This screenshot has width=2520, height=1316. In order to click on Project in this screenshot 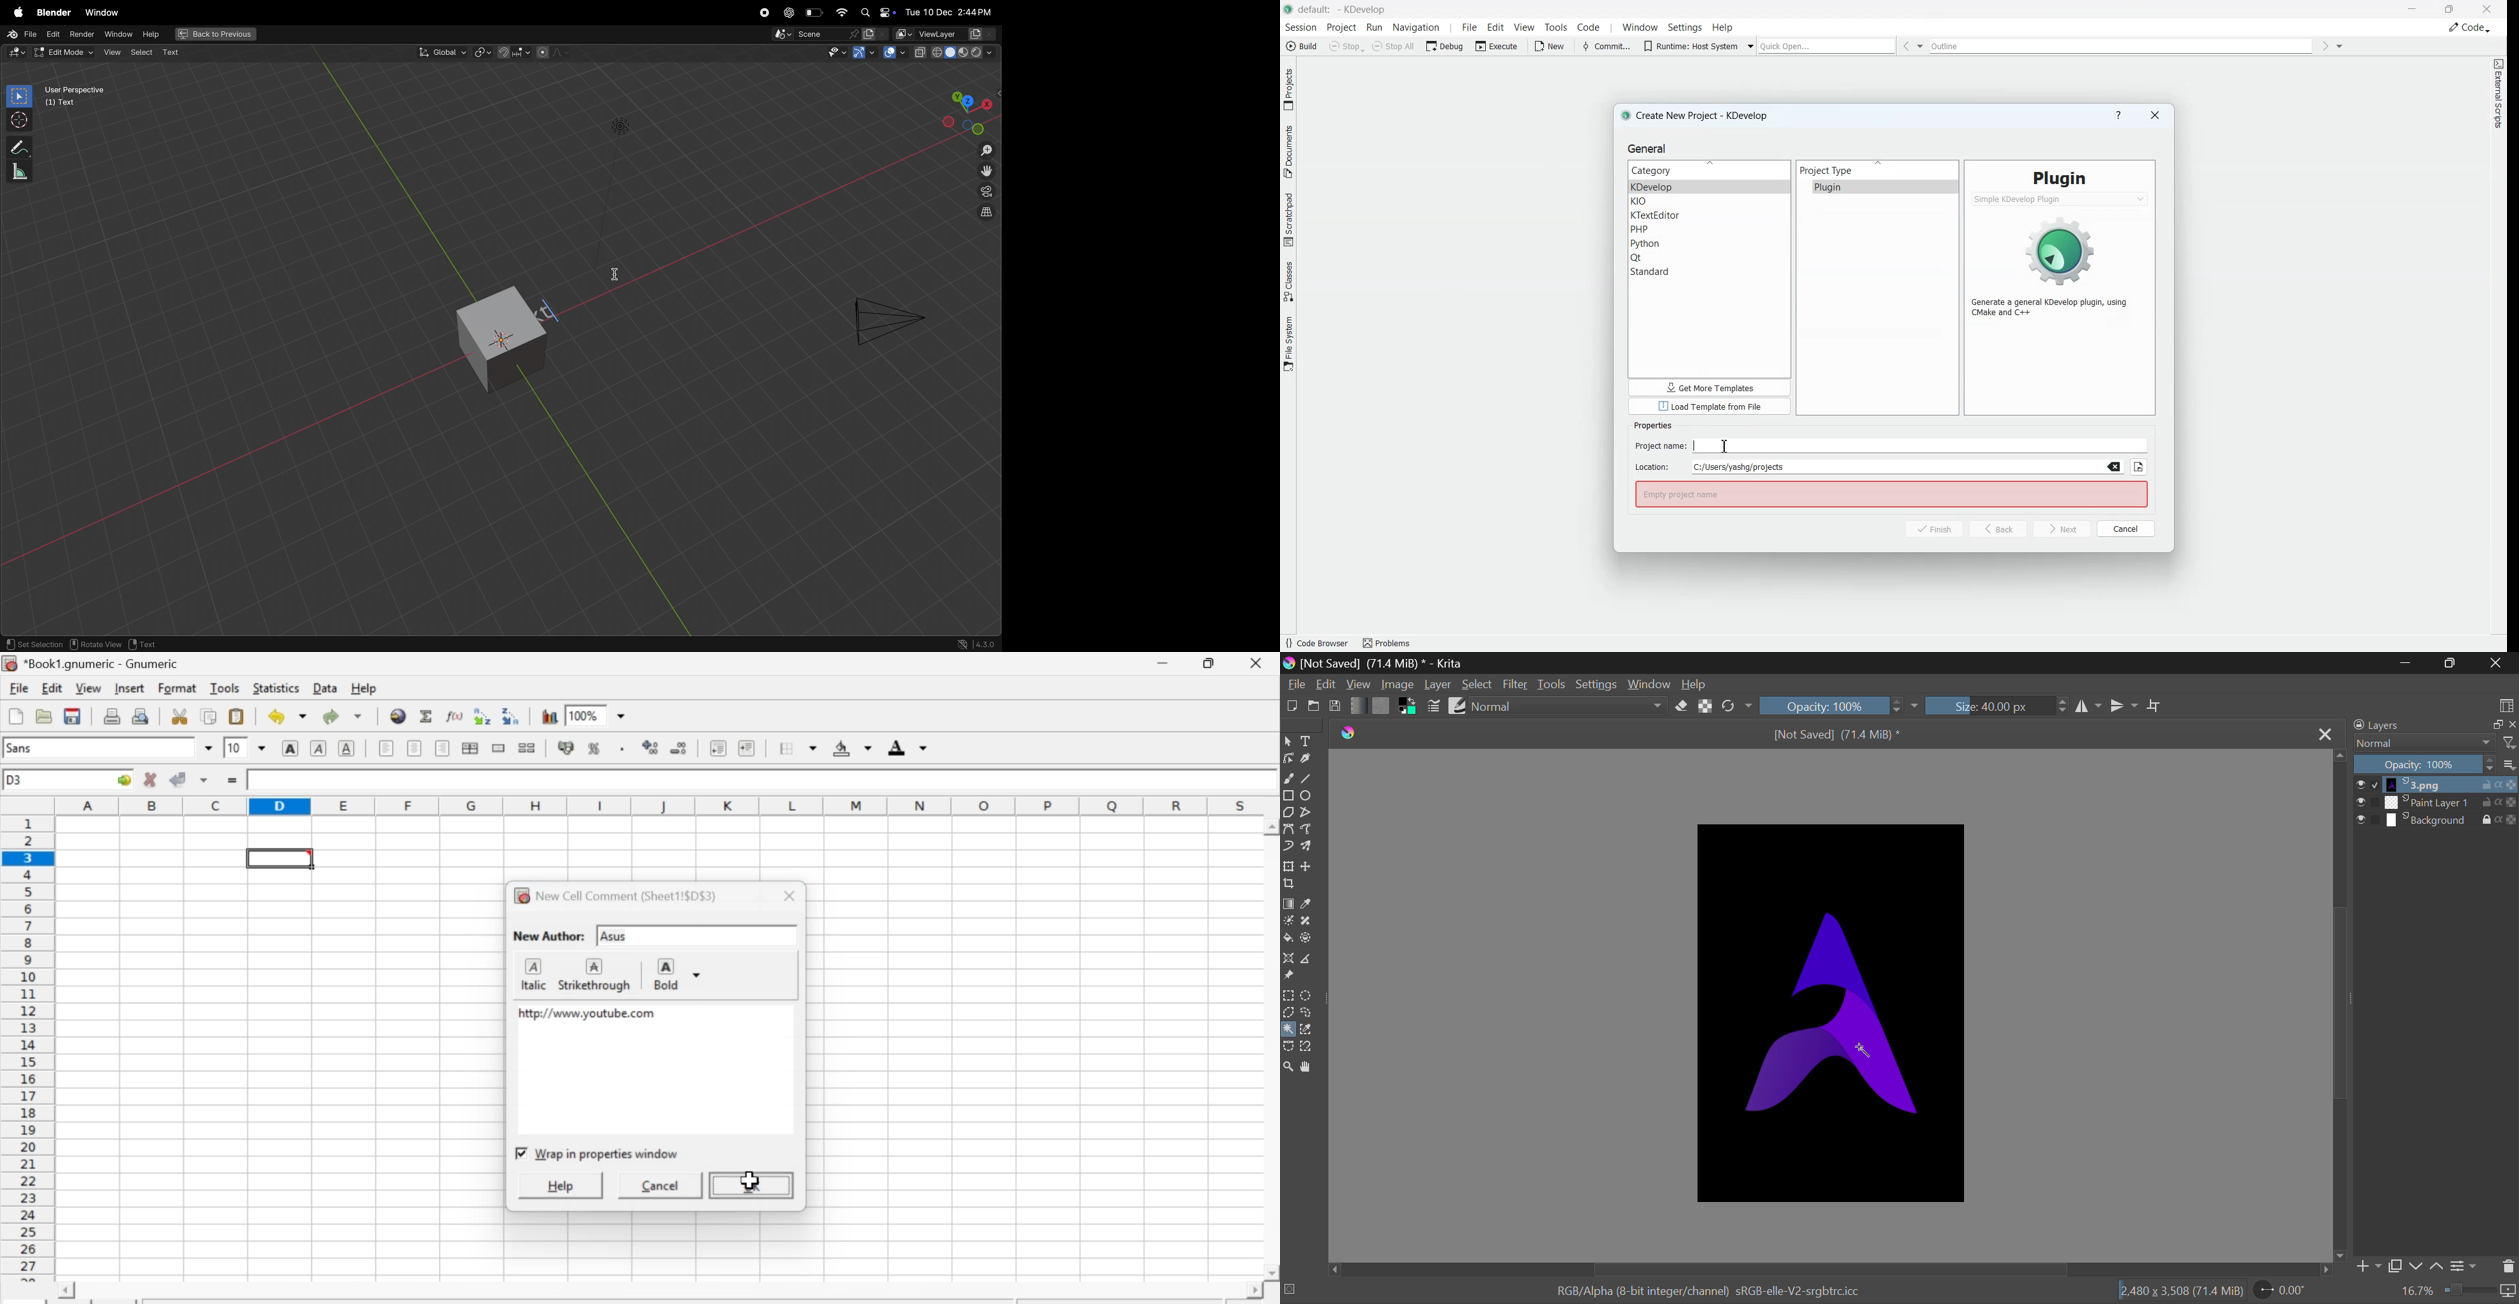, I will do `click(1342, 27)`.